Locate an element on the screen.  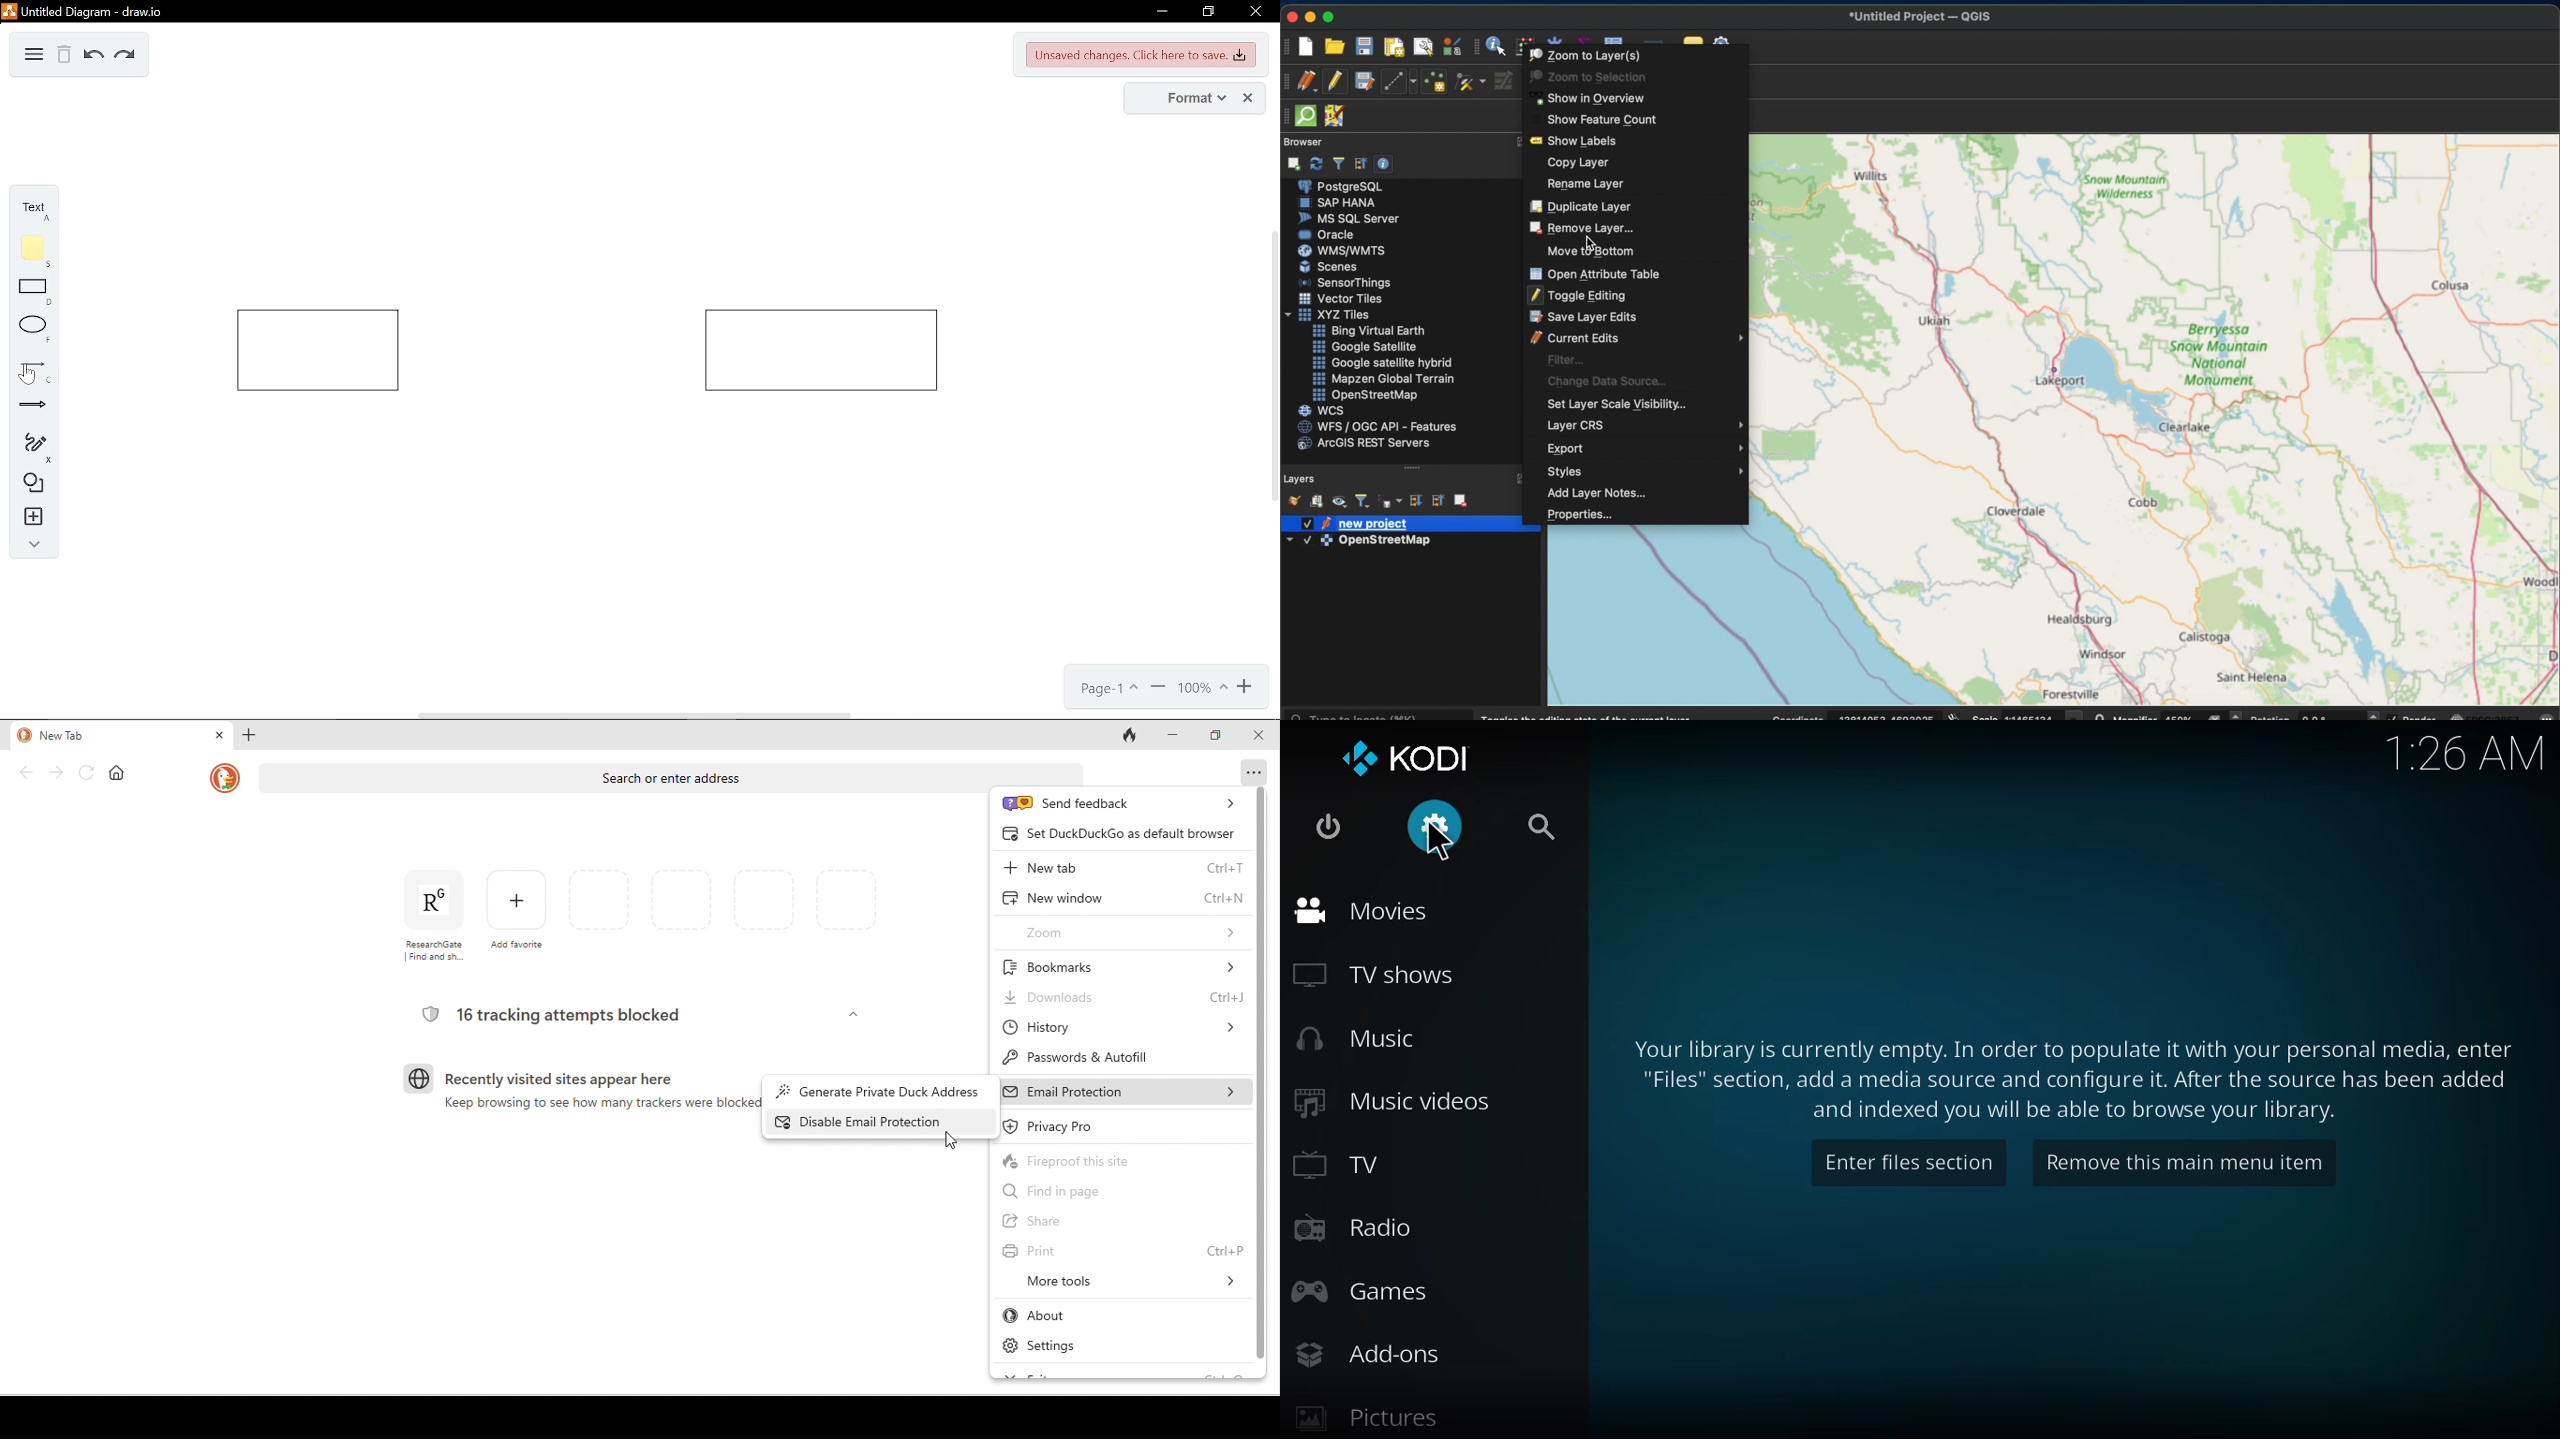
maximize is located at coordinates (1331, 16).